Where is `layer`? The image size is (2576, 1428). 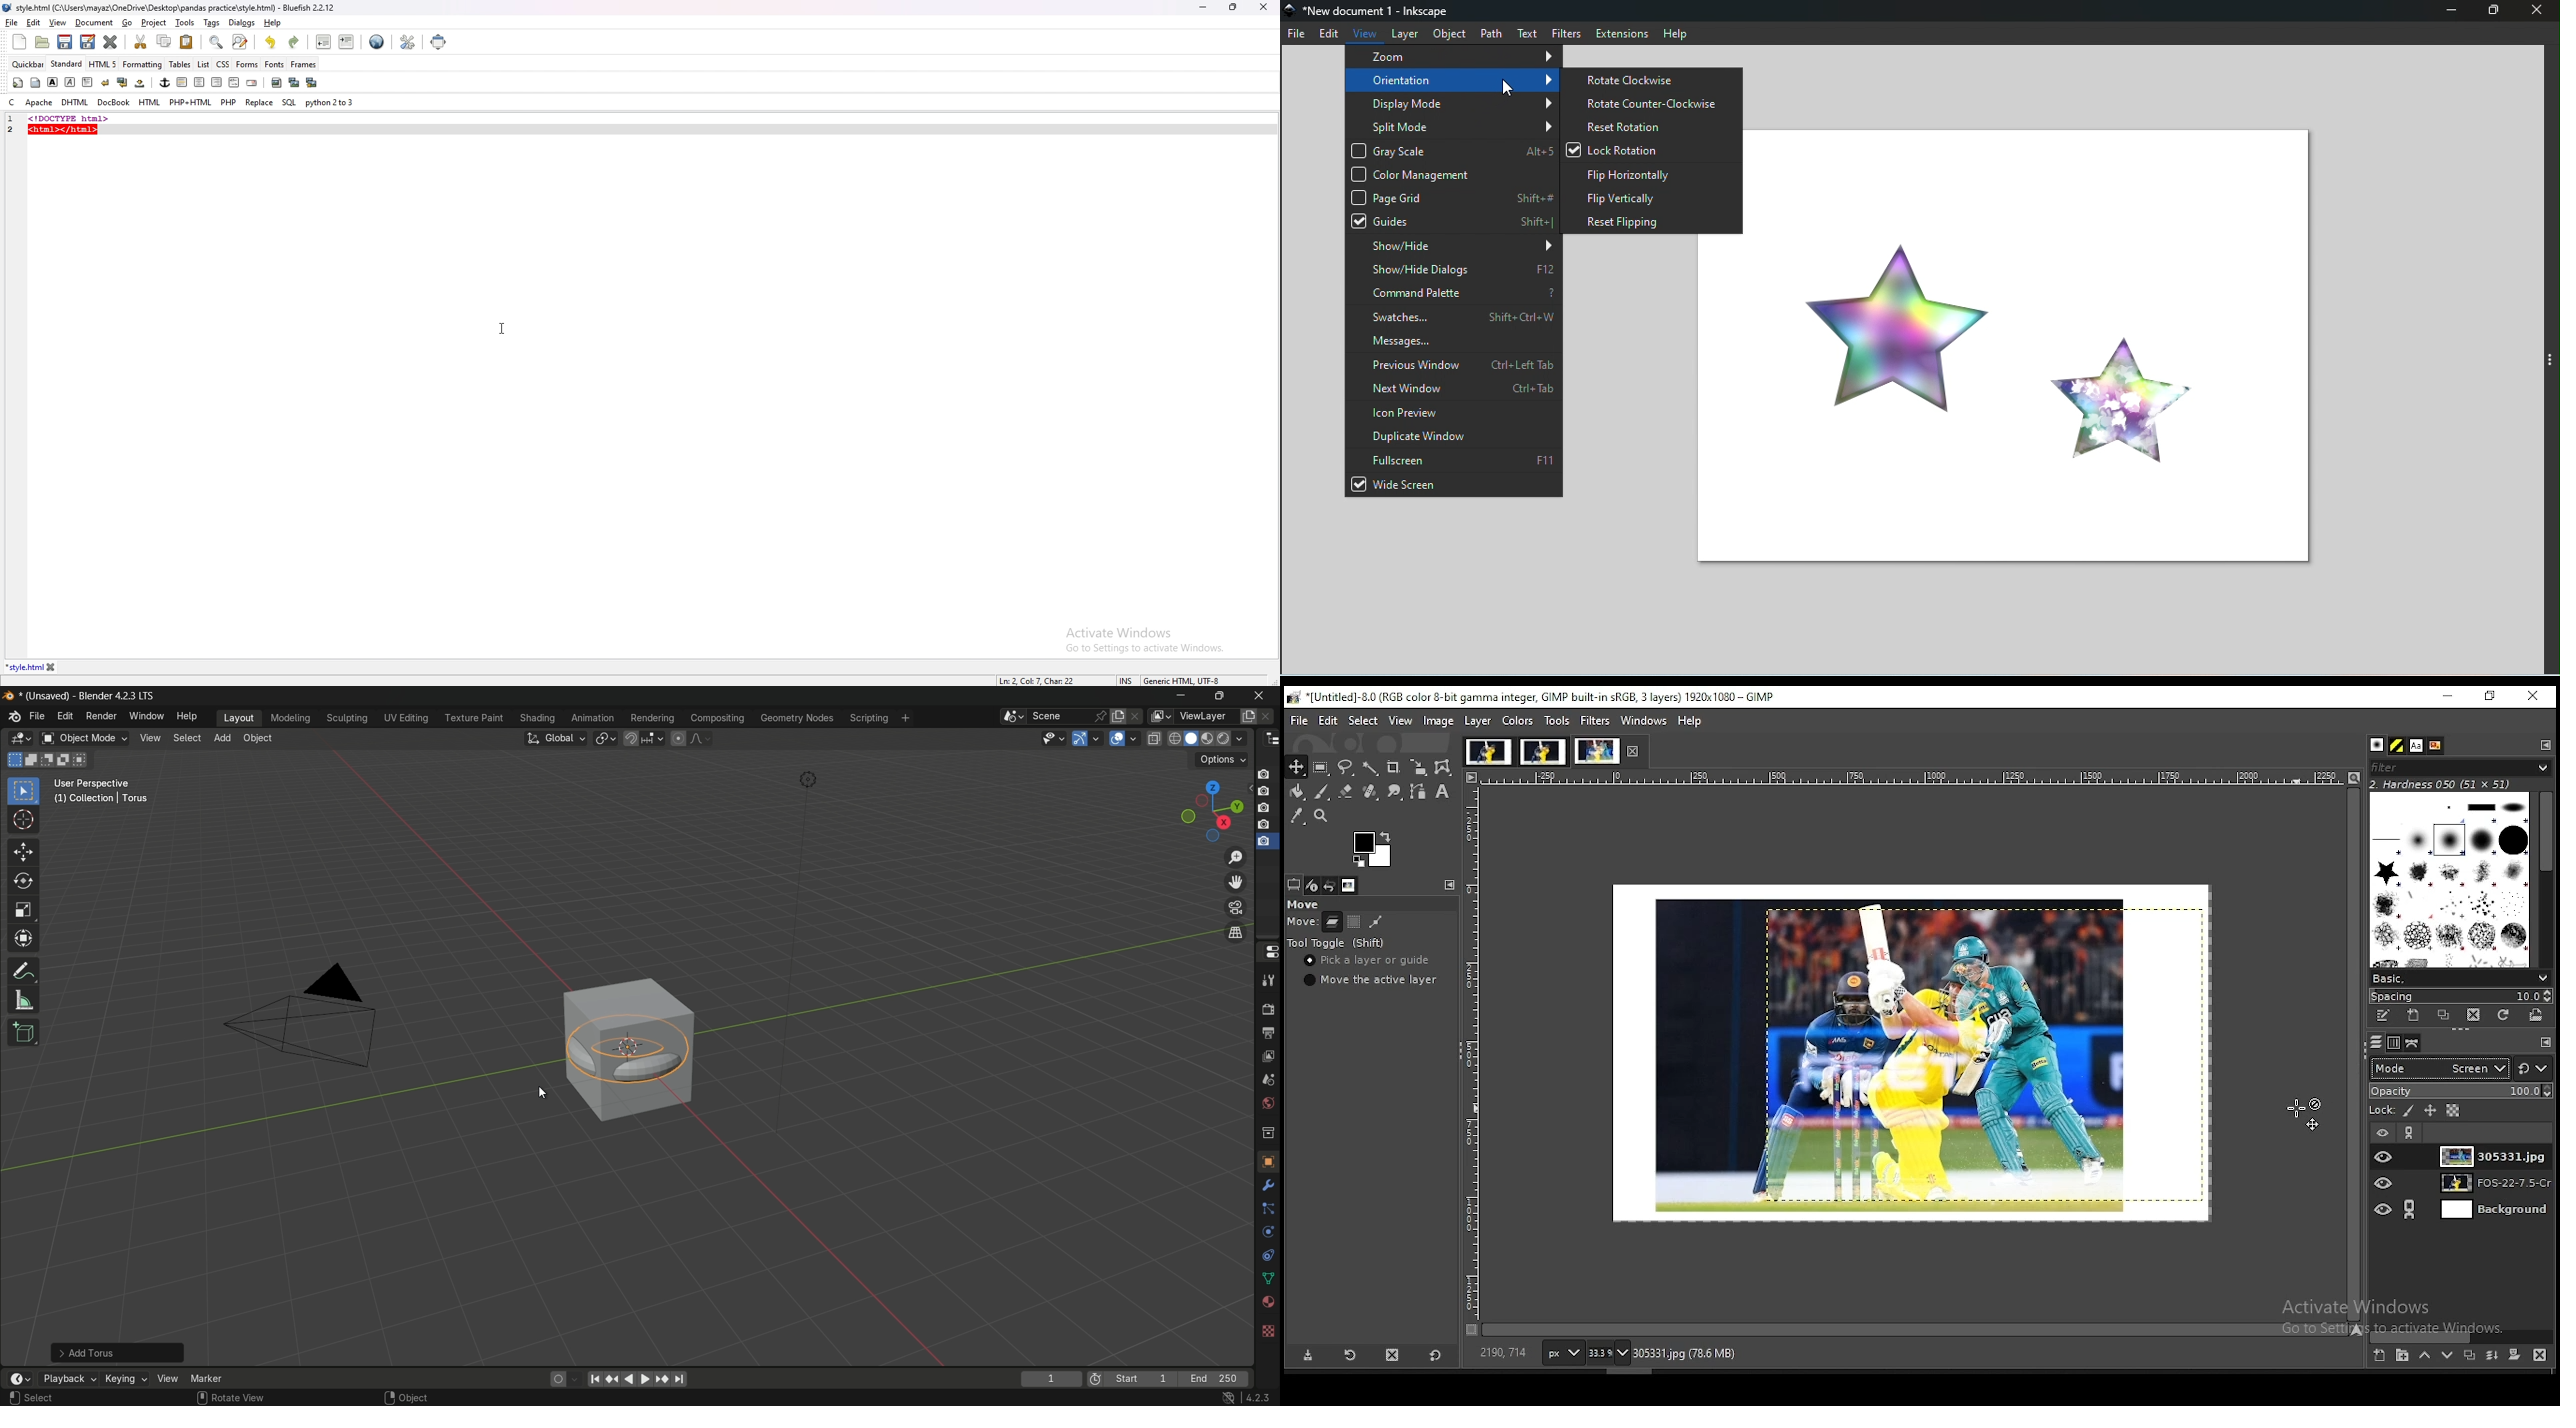 layer is located at coordinates (2494, 1155).